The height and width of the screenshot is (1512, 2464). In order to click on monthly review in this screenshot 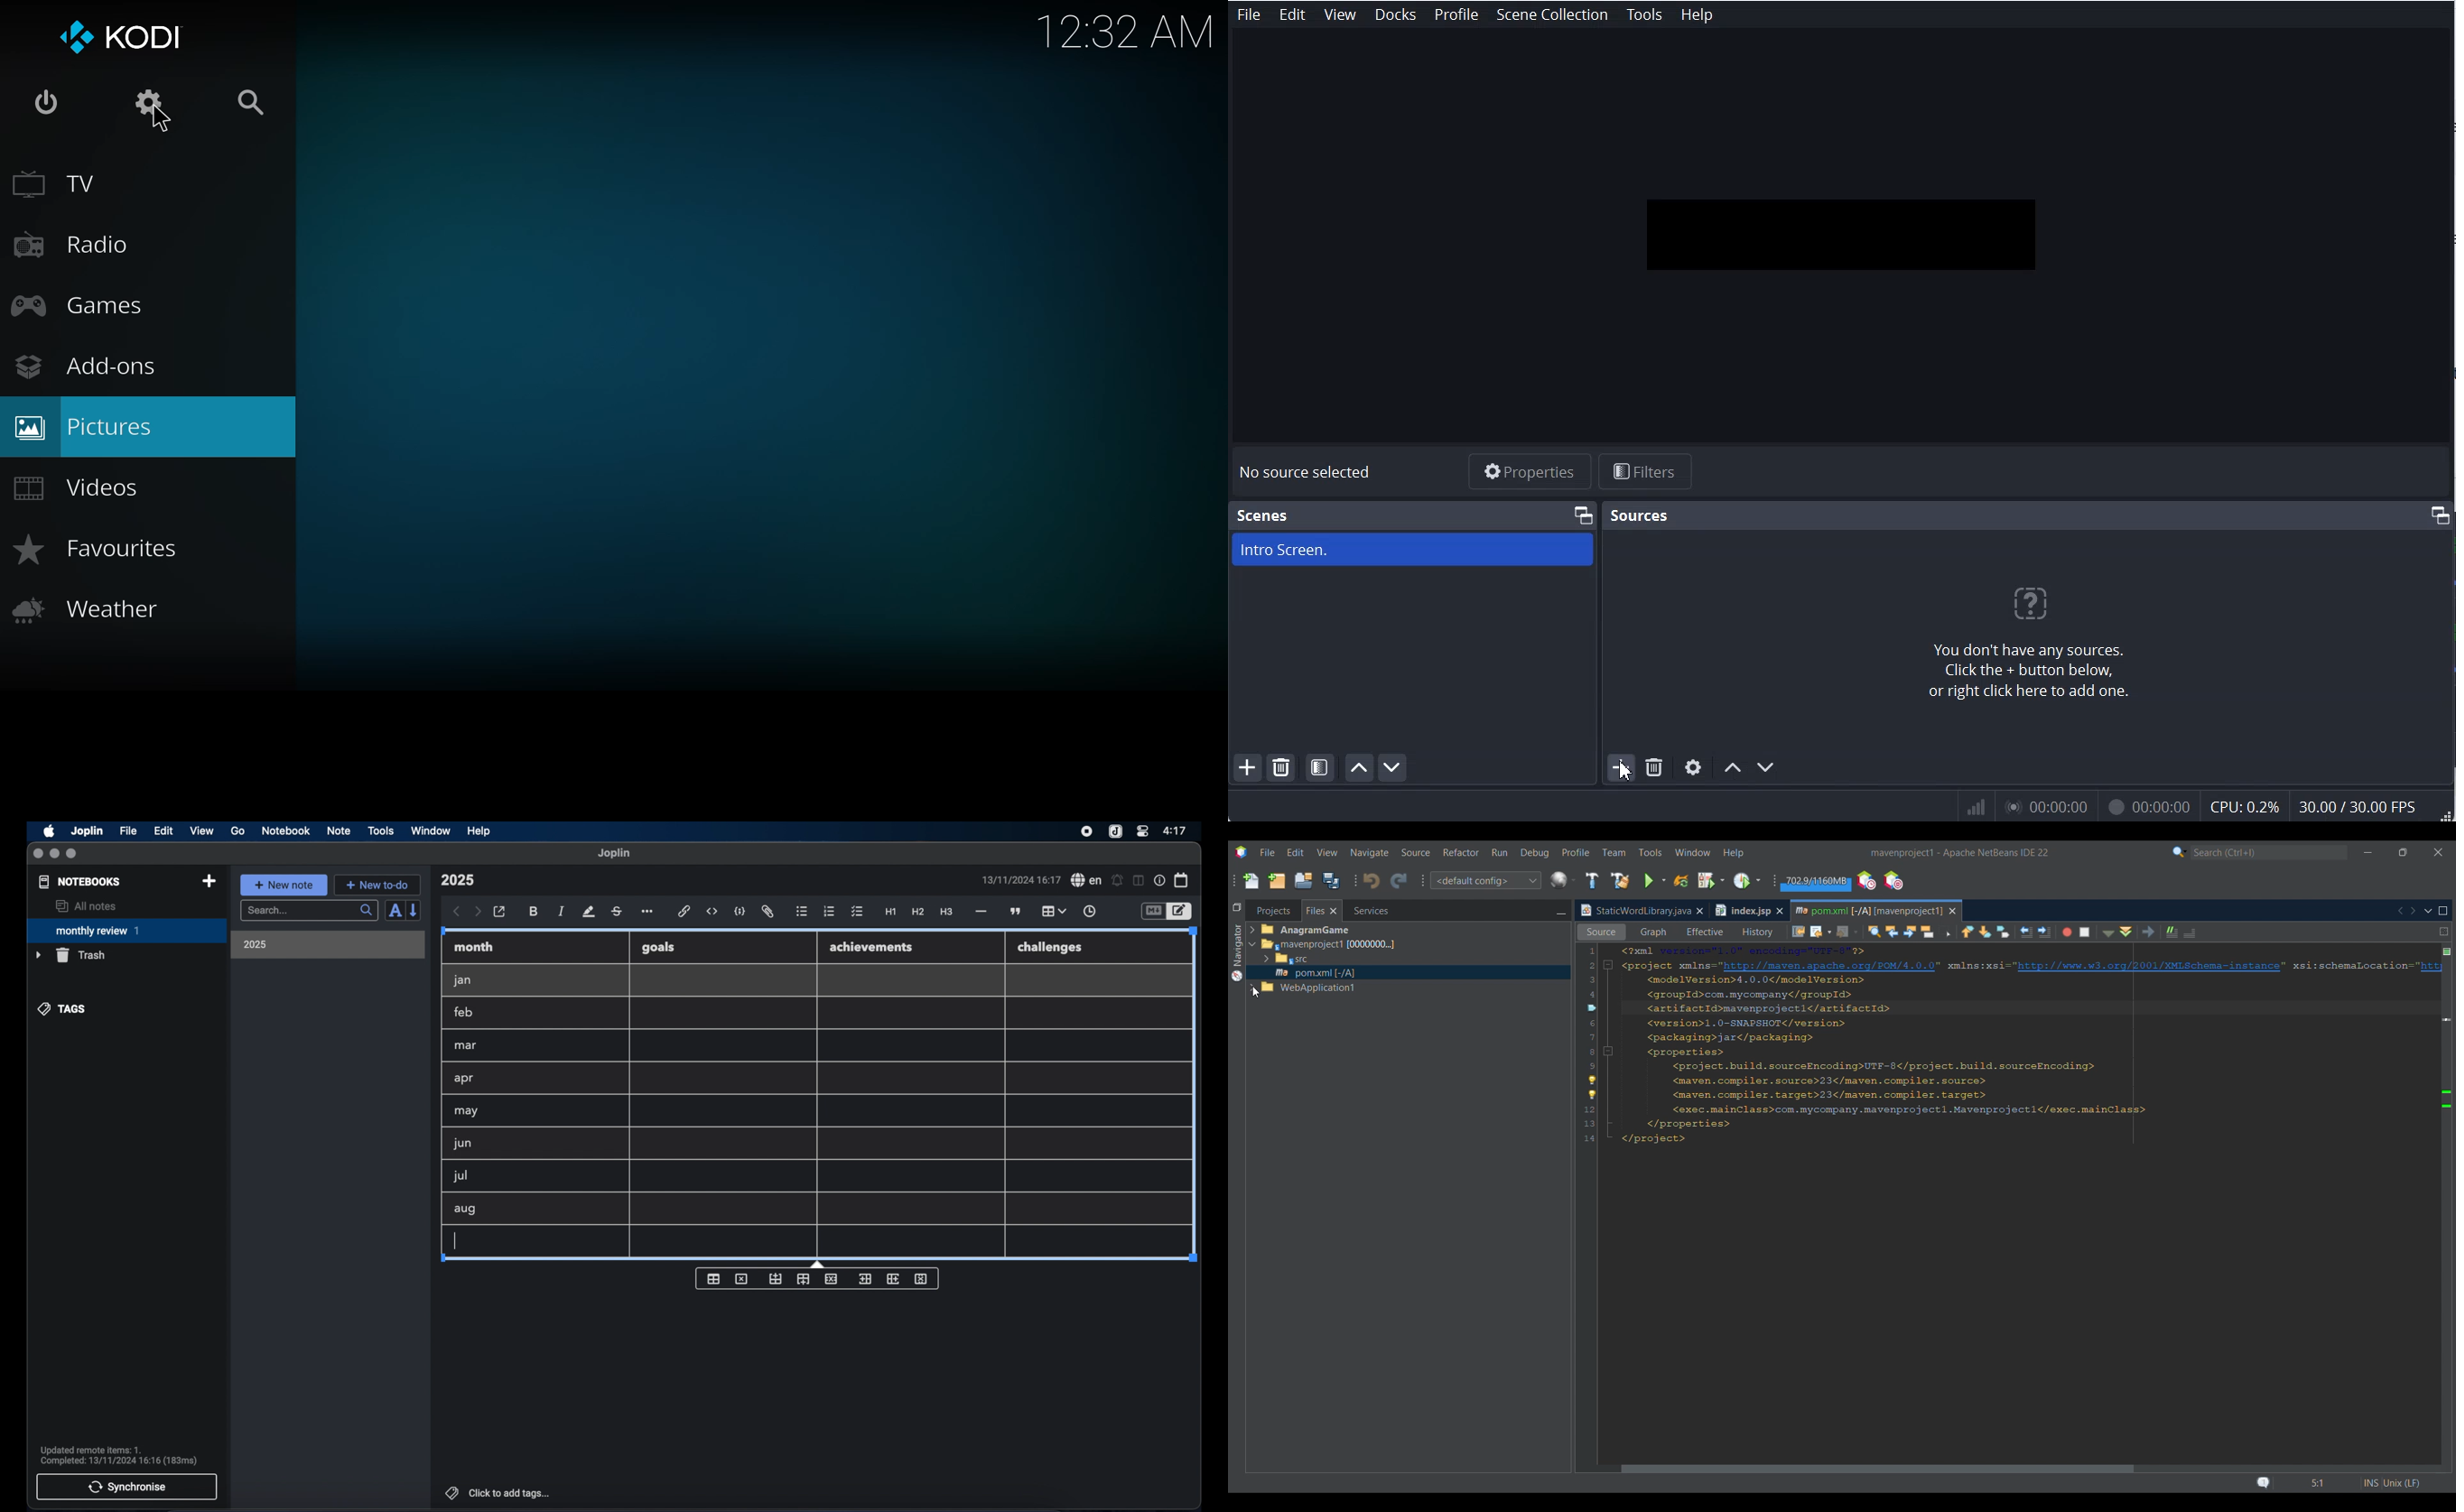, I will do `click(127, 930)`.